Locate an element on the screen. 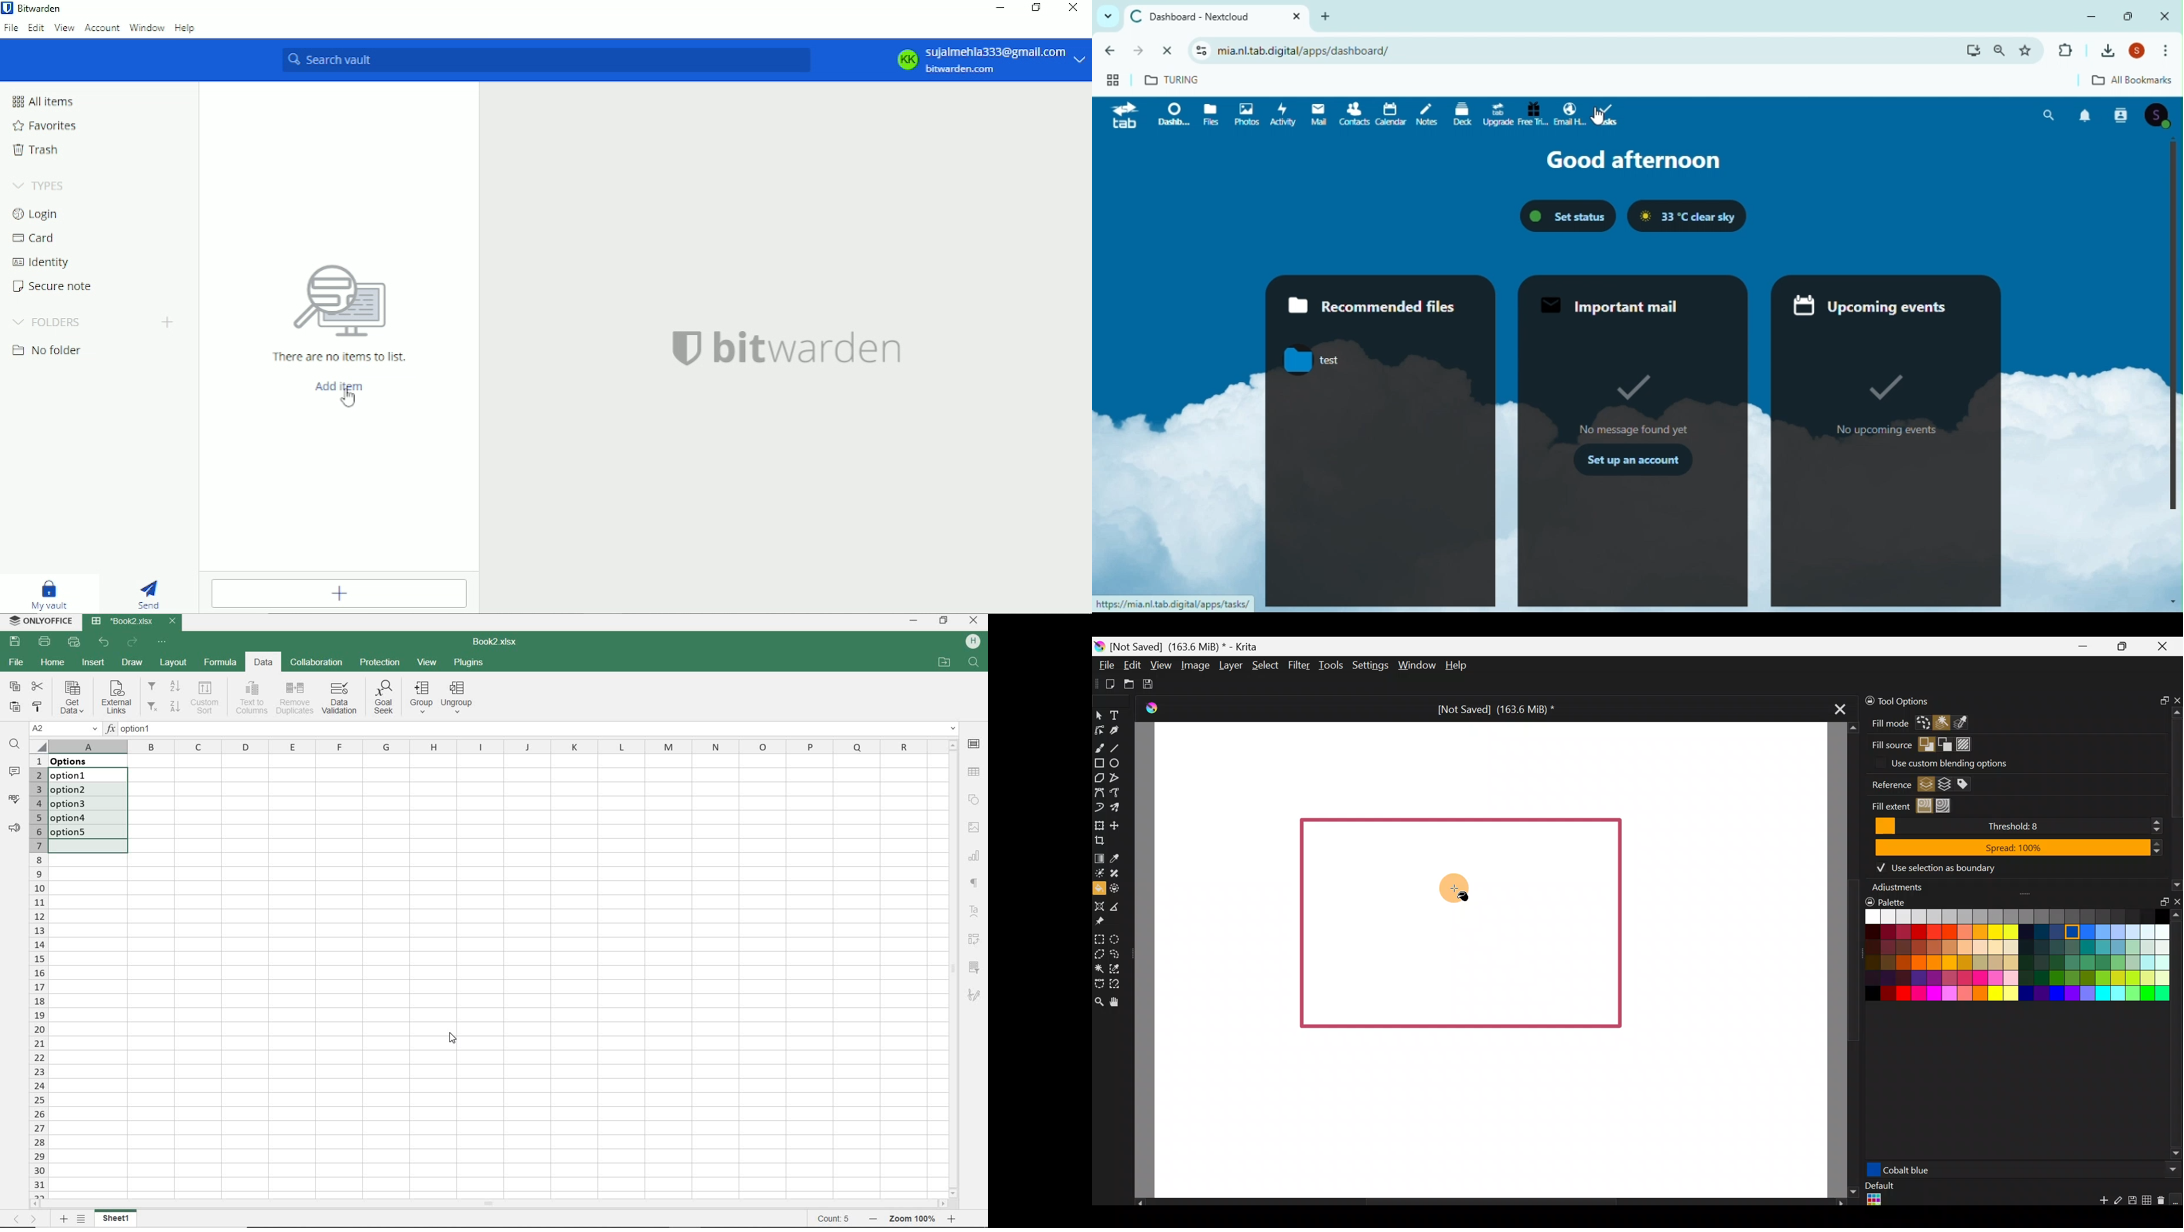  Photos  is located at coordinates (1247, 116).